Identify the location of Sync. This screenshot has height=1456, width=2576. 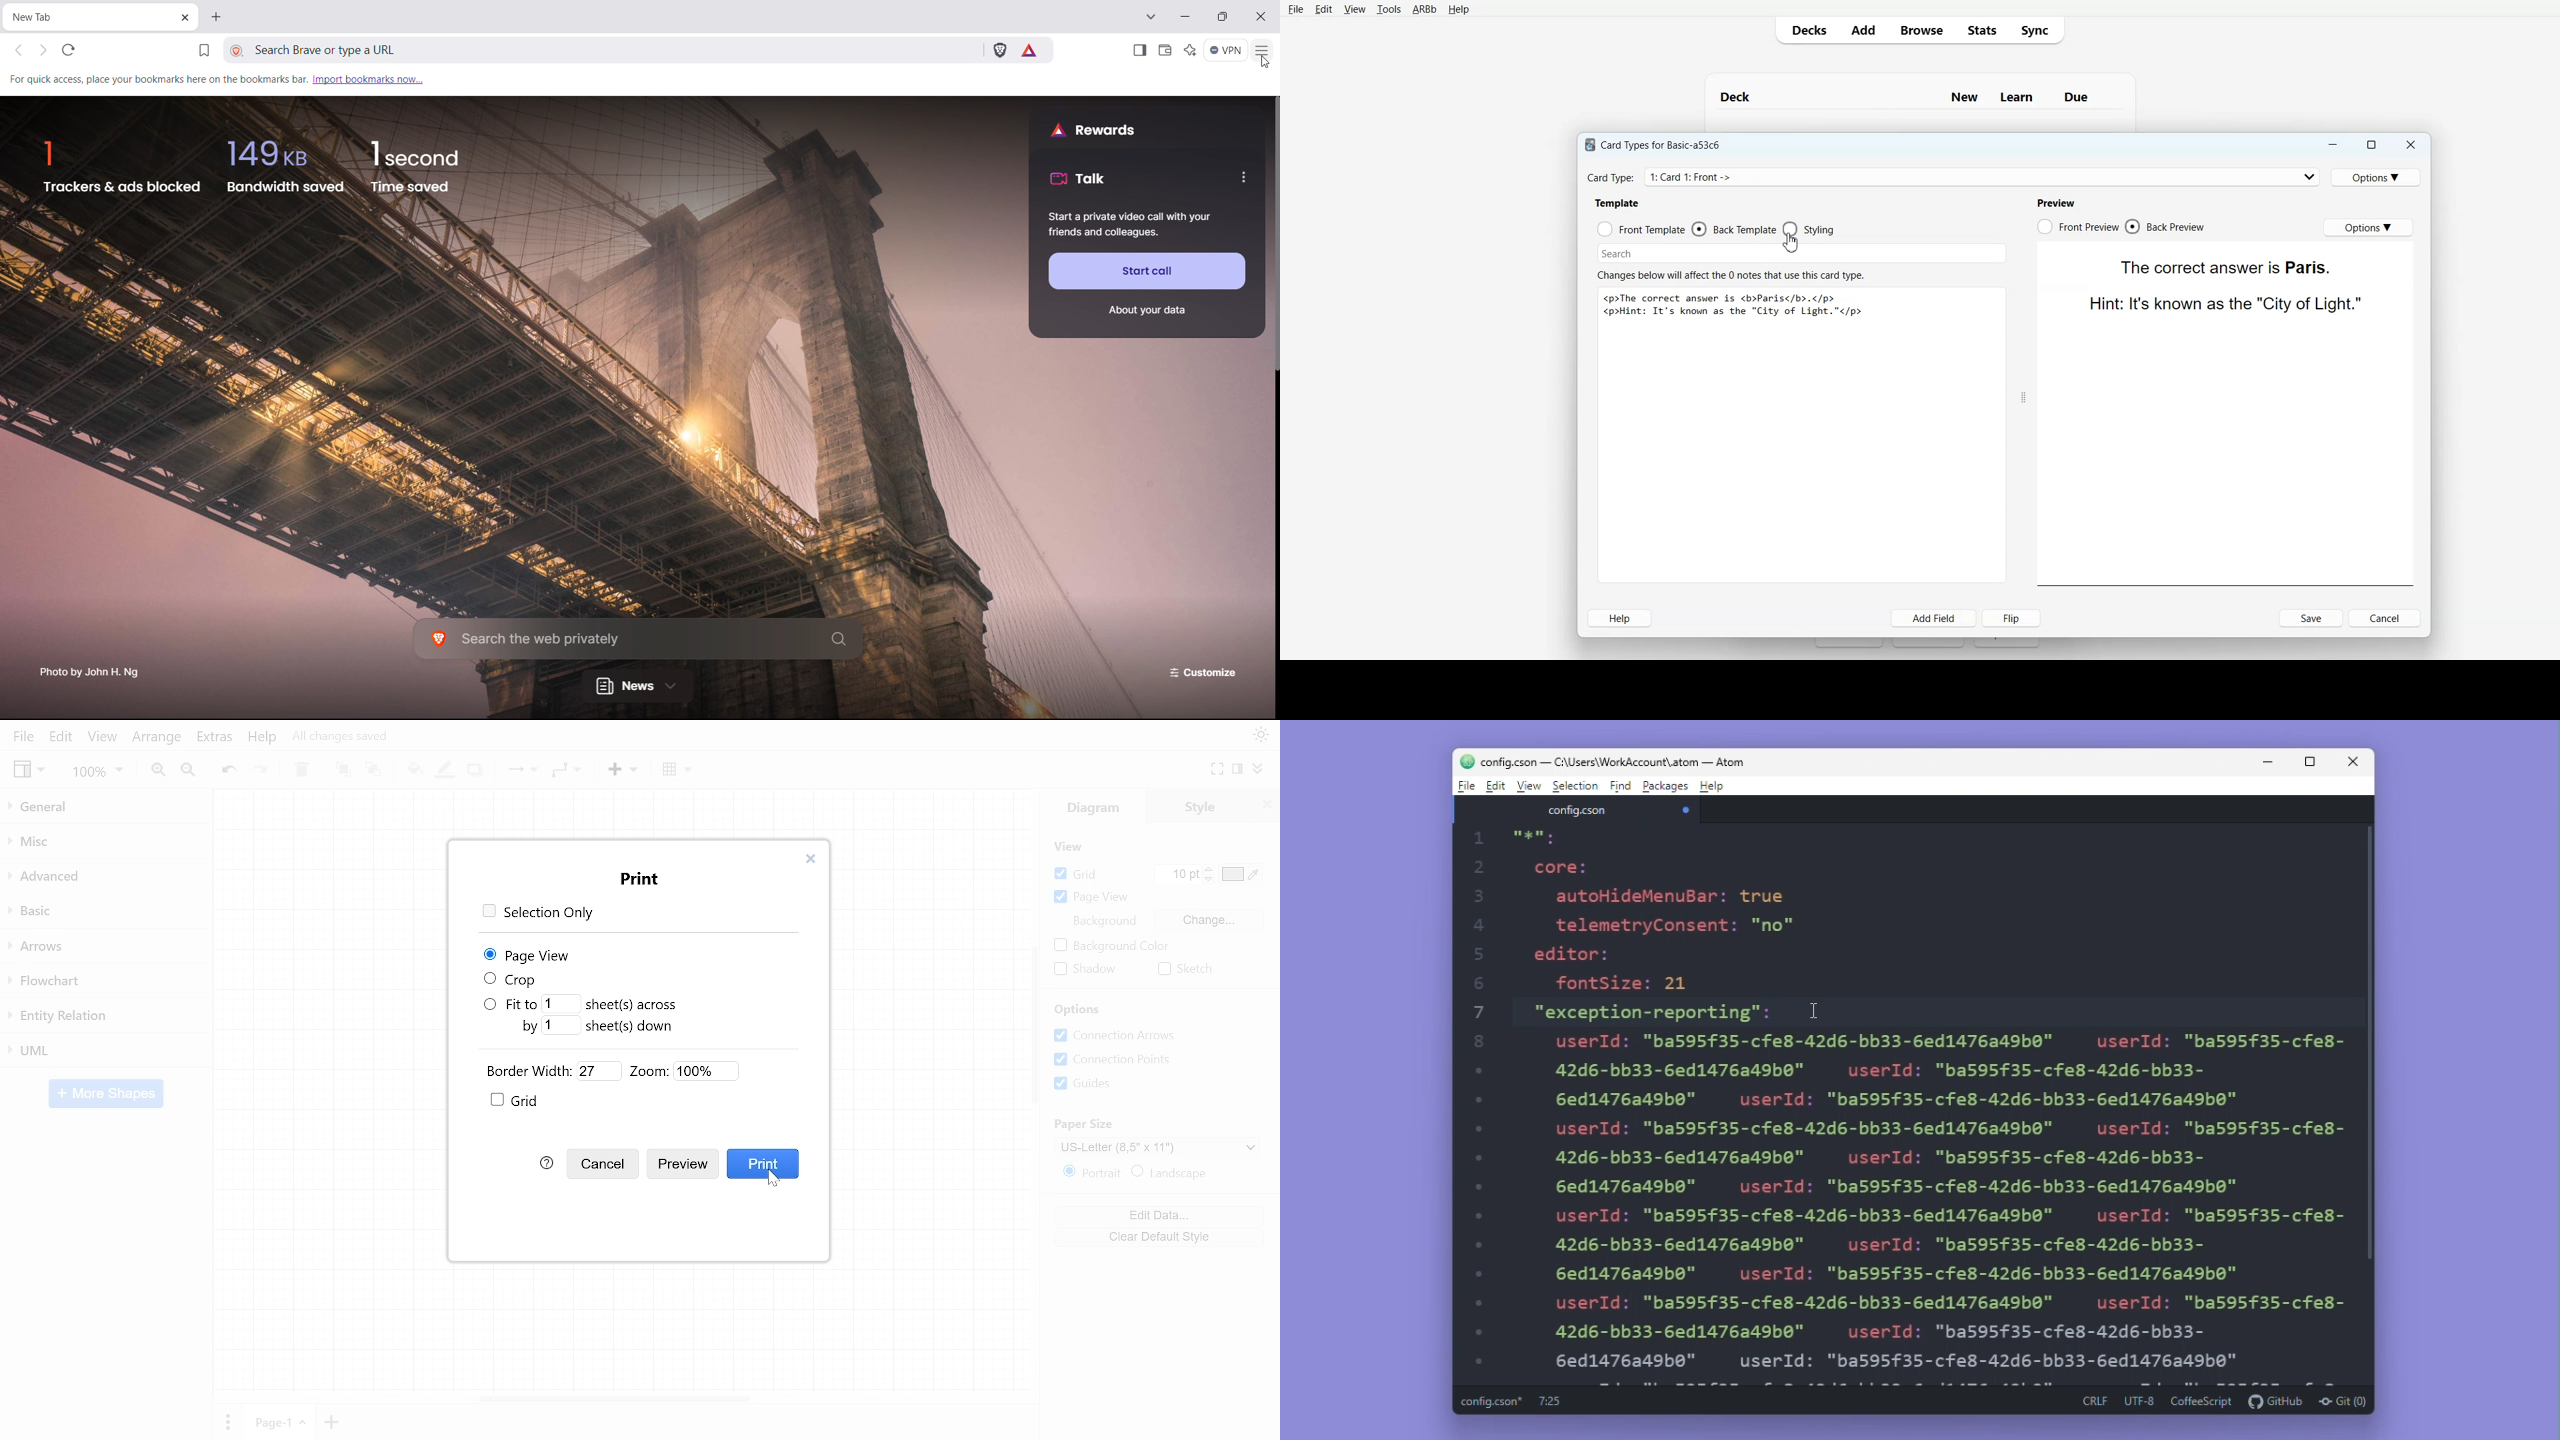
(2039, 29).